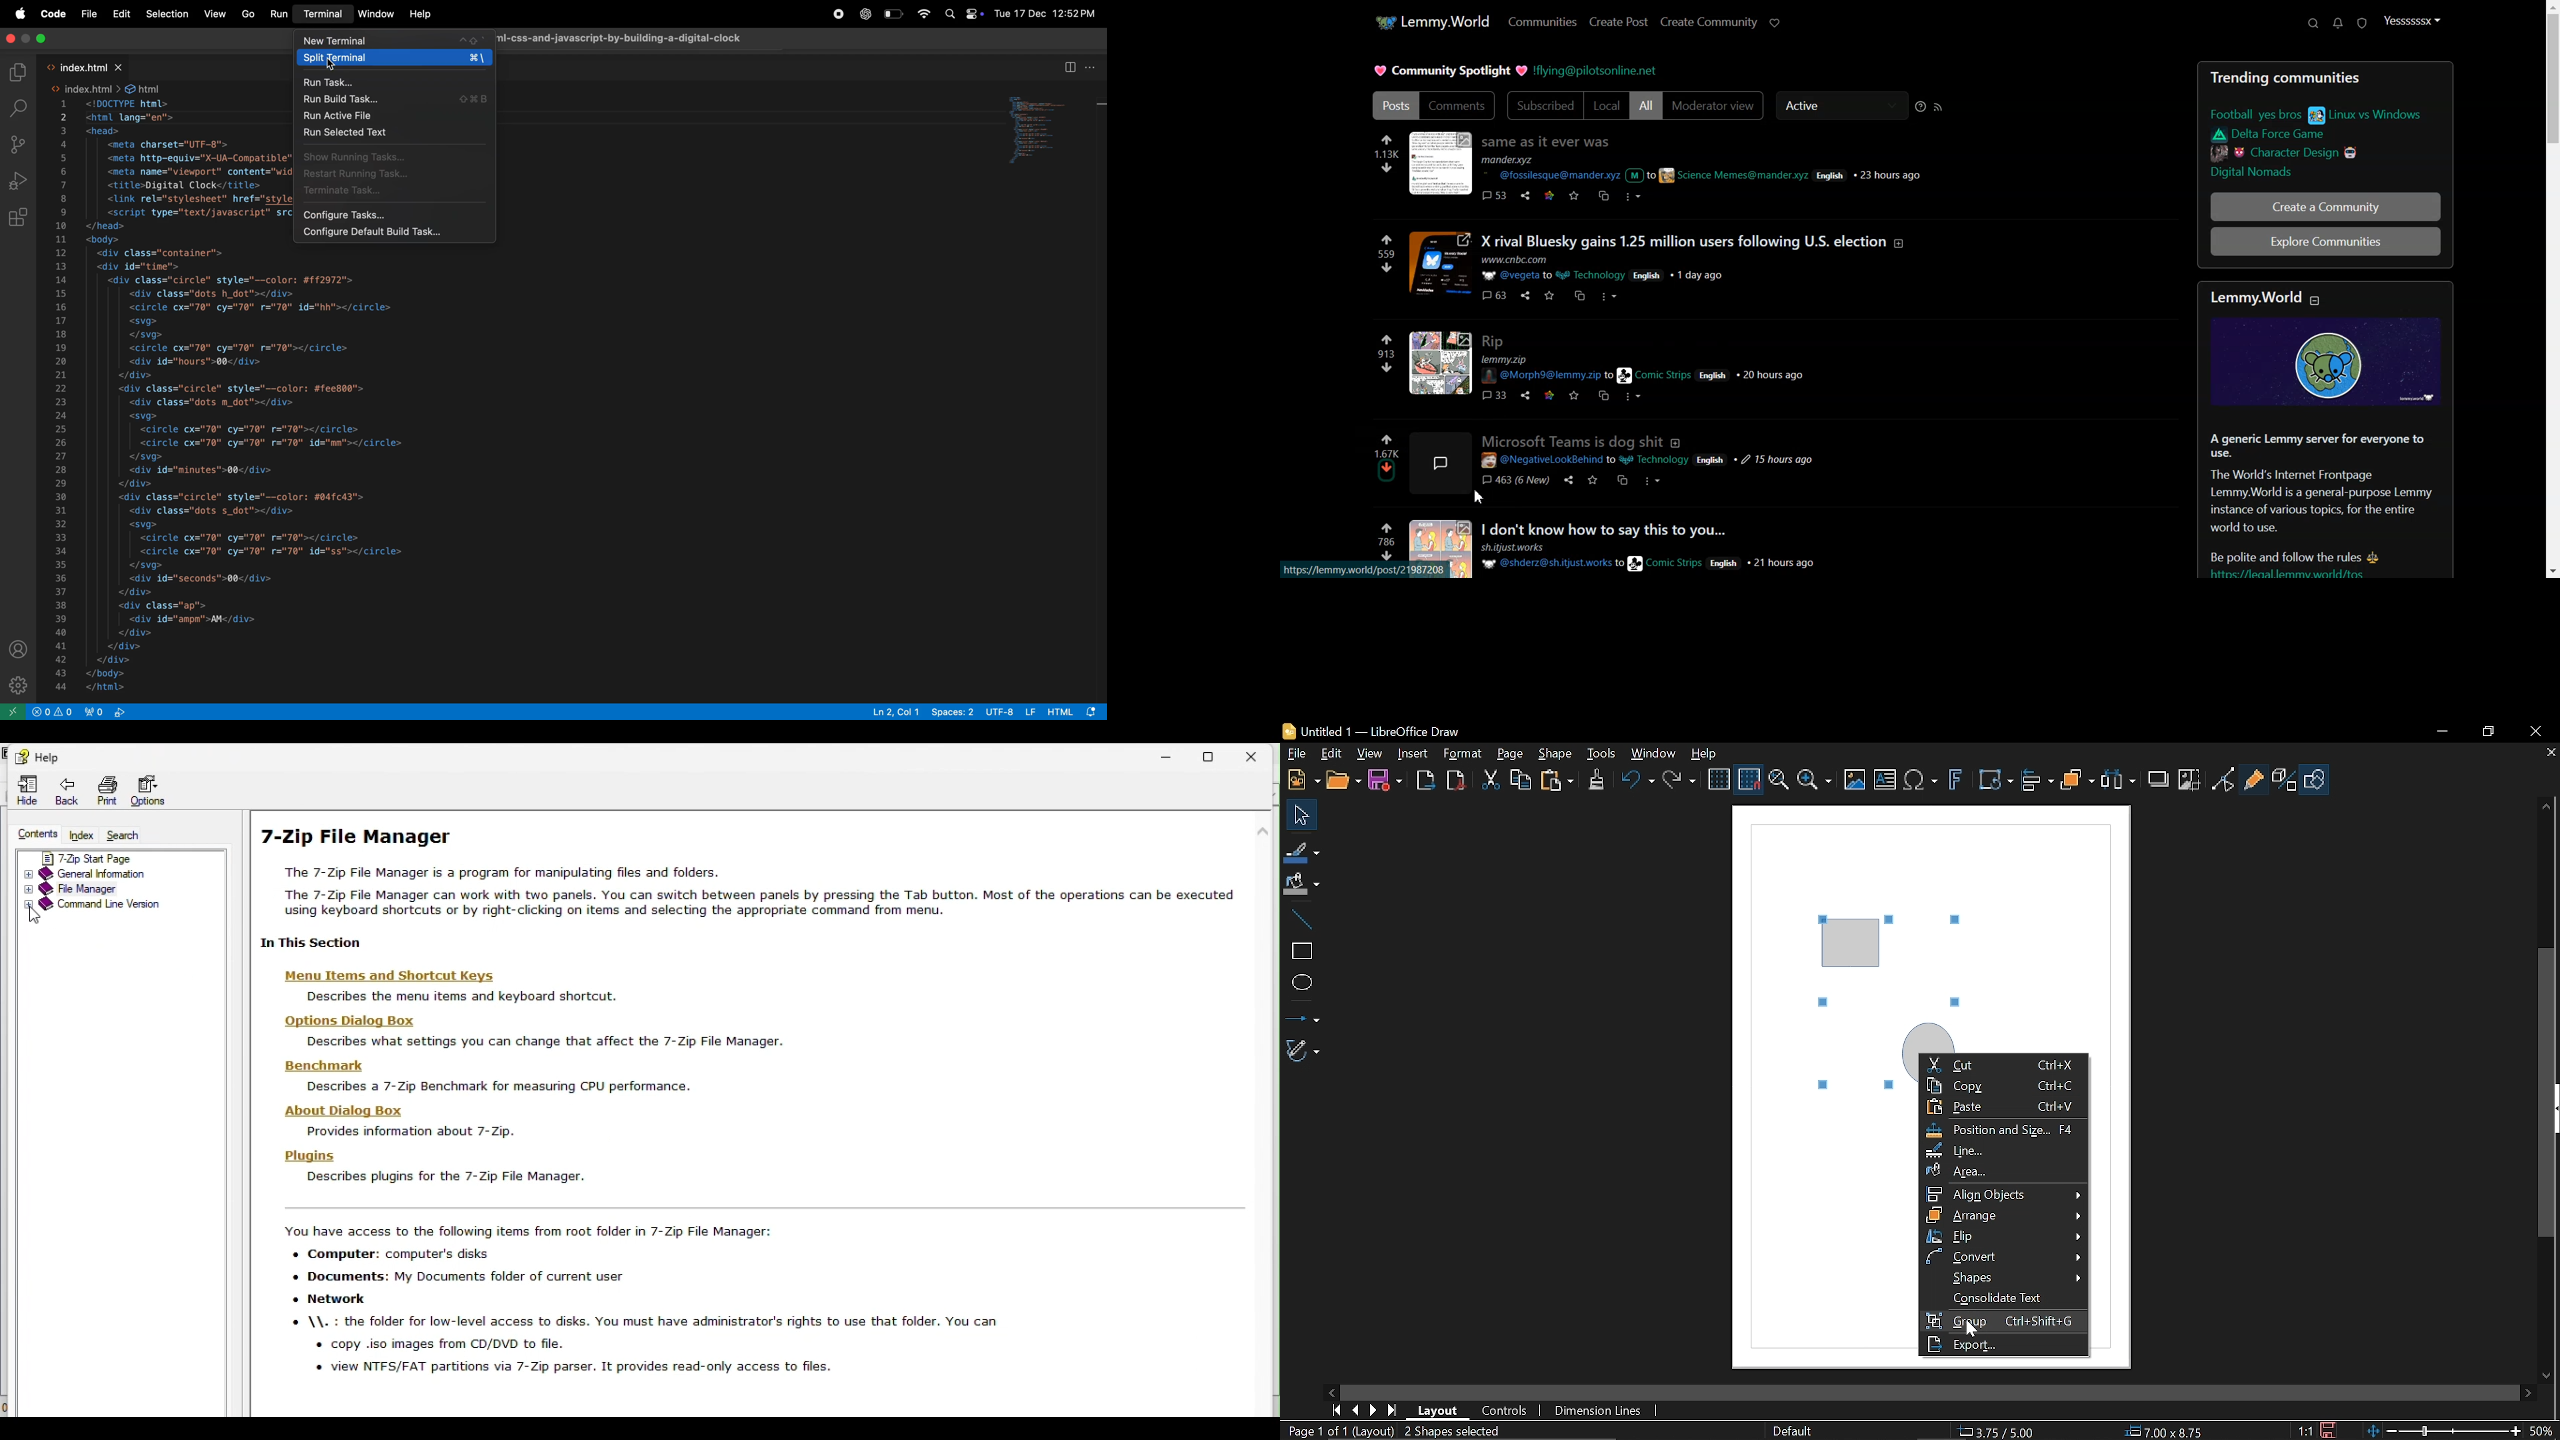  Describe the element at coordinates (1477, 497) in the screenshot. I see `Cursor` at that location.